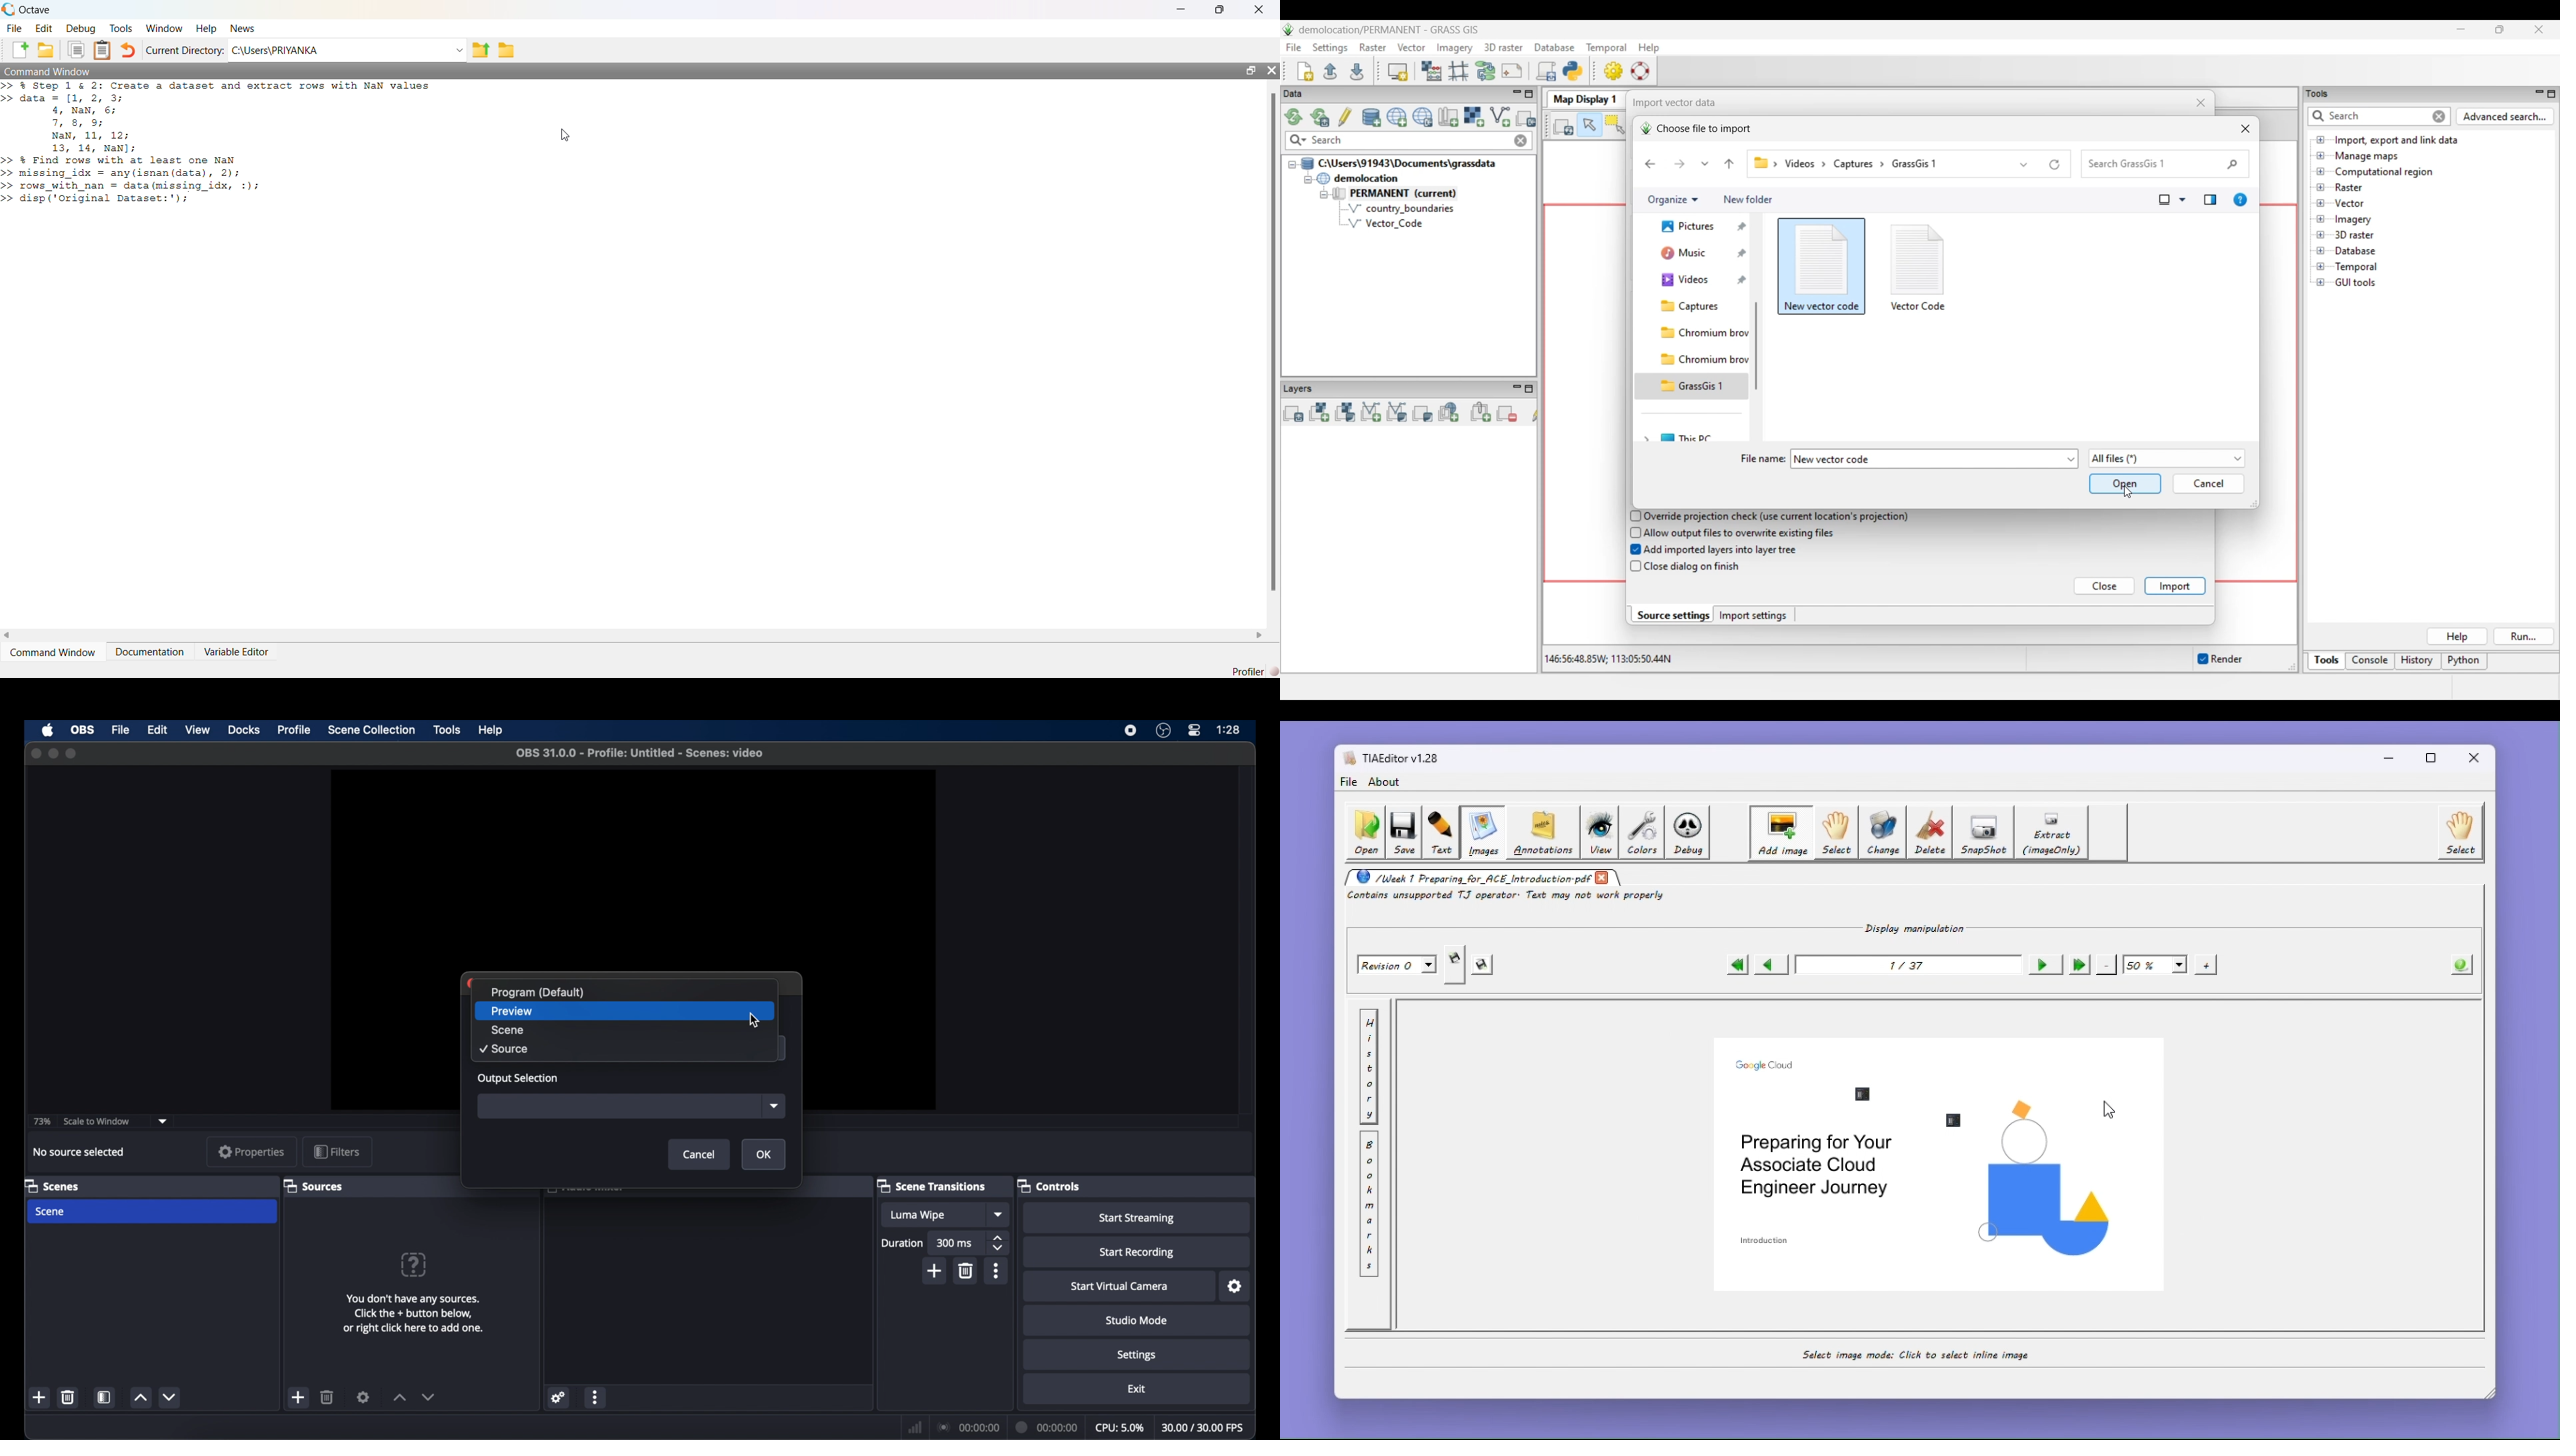 This screenshot has height=1456, width=2576. Describe the element at coordinates (557, 1398) in the screenshot. I see `settings` at that location.